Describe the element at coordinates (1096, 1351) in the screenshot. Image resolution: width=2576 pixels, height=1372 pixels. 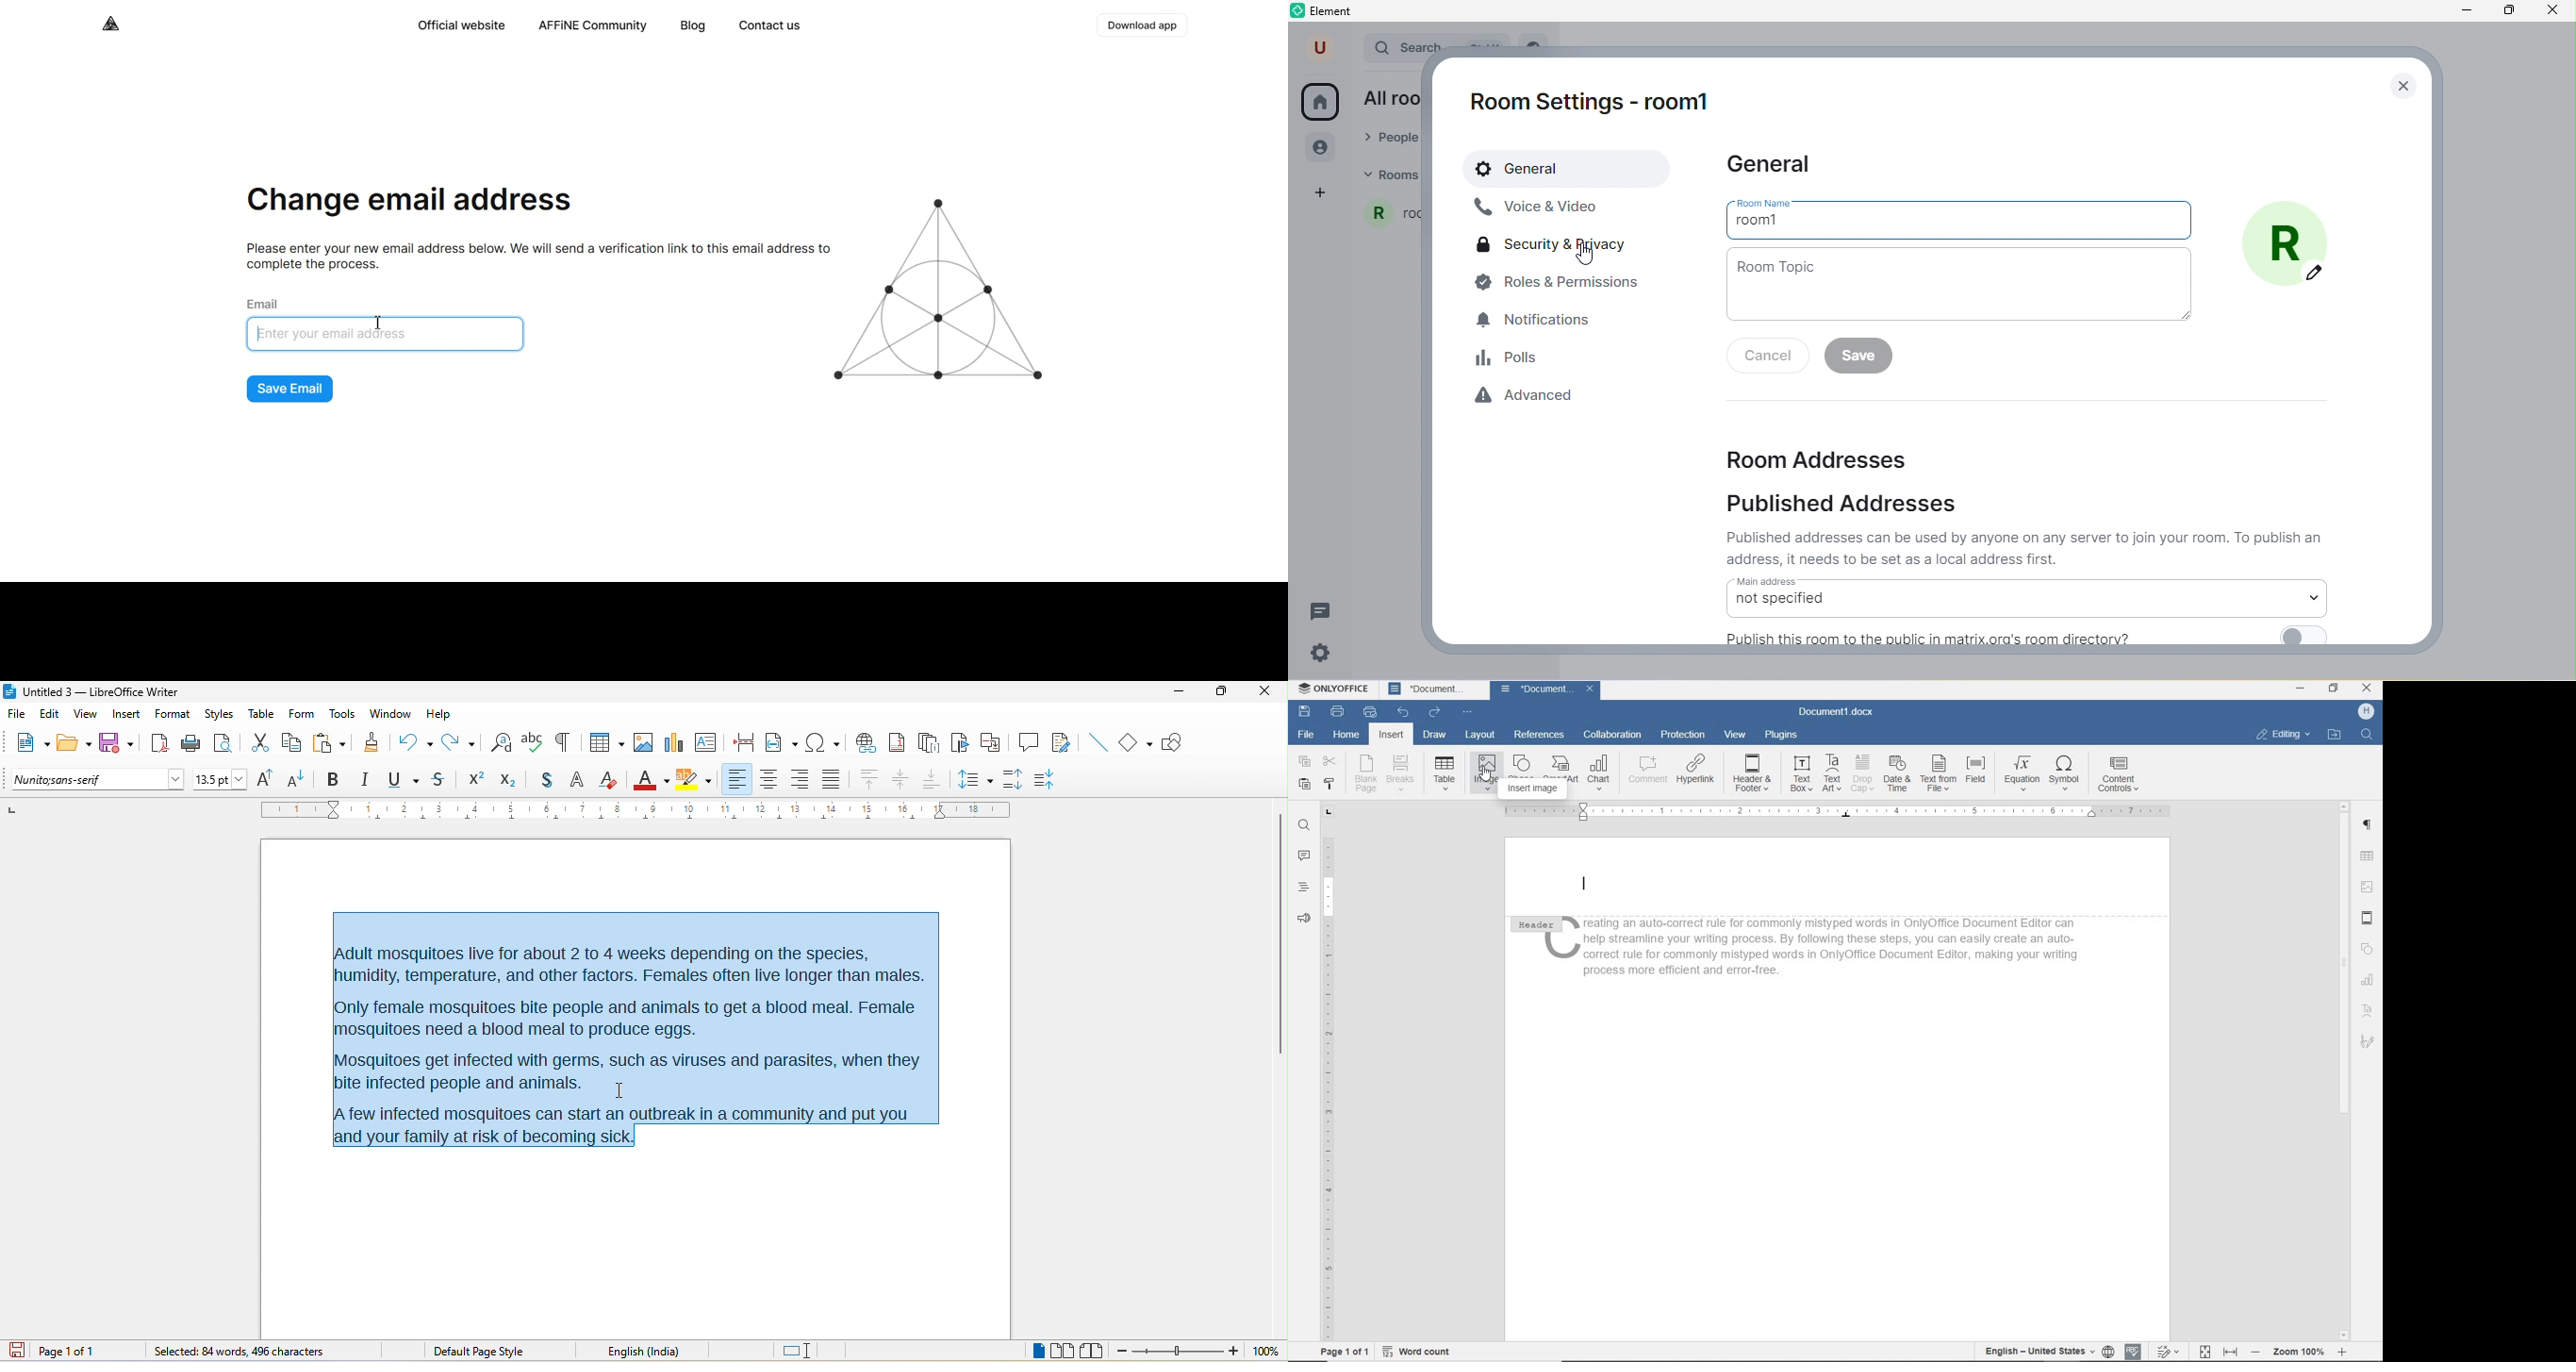
I see `book view` at that location.